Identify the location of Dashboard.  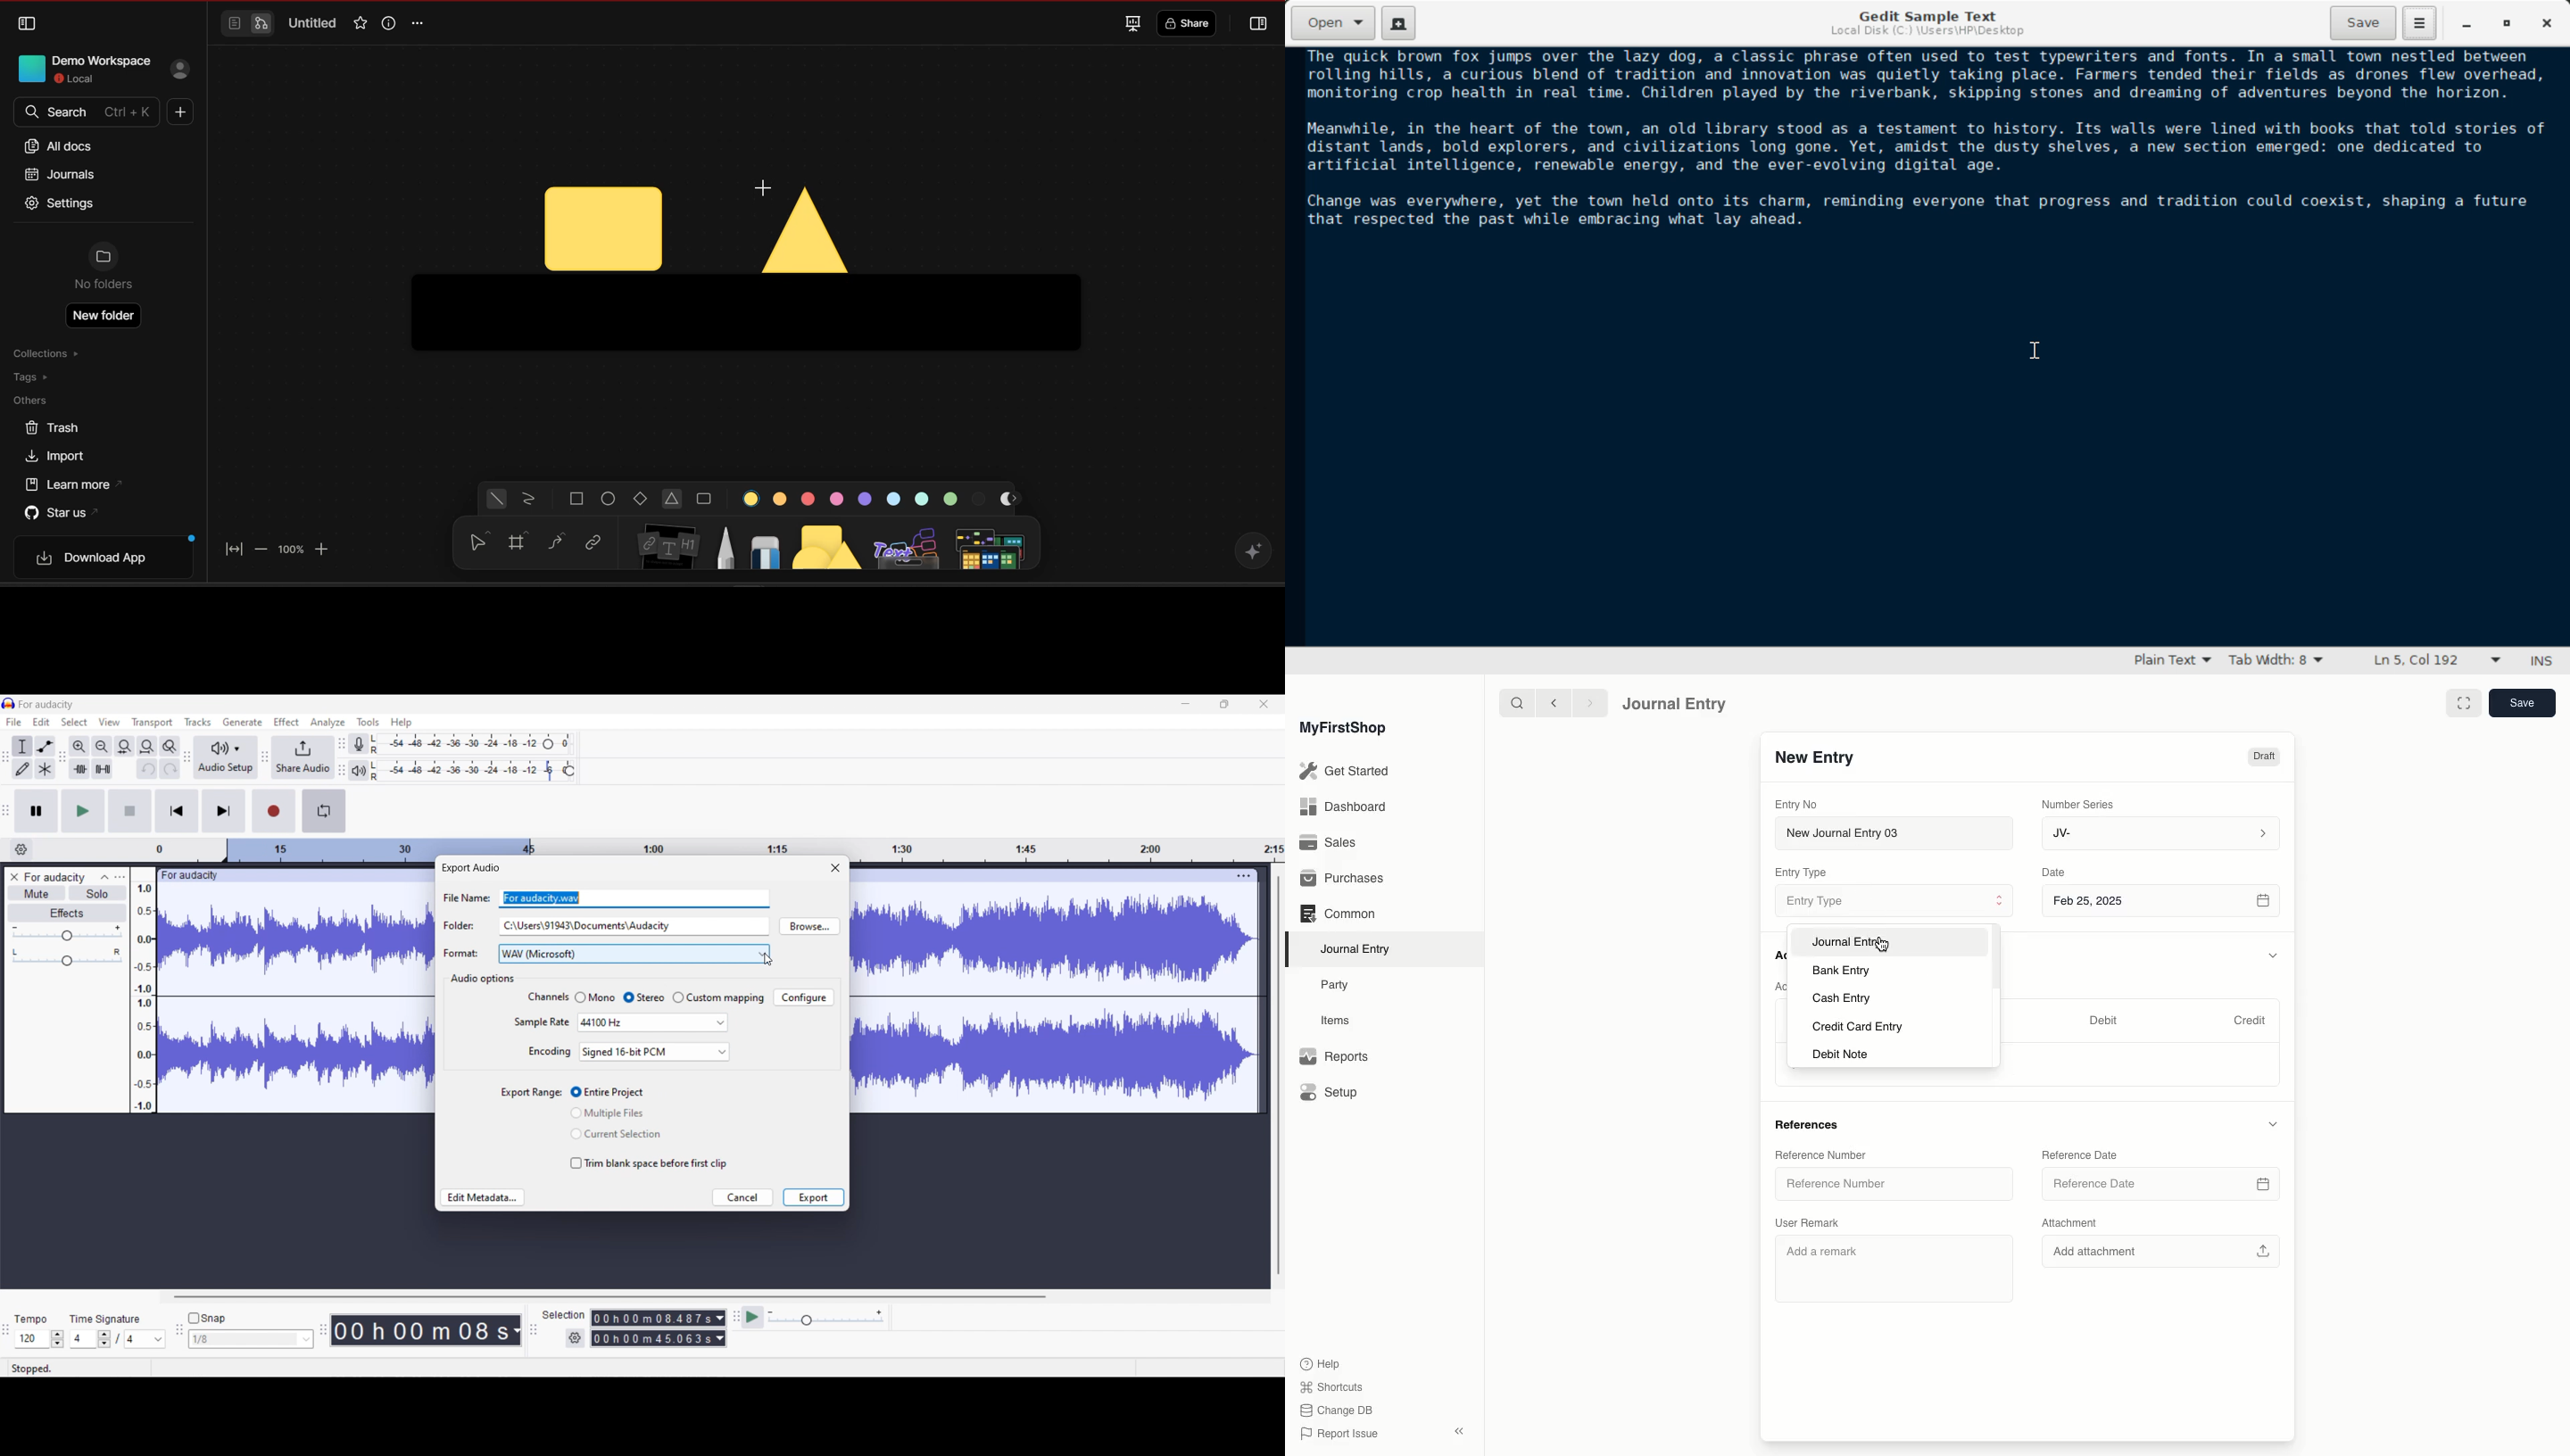
(1342, 806).